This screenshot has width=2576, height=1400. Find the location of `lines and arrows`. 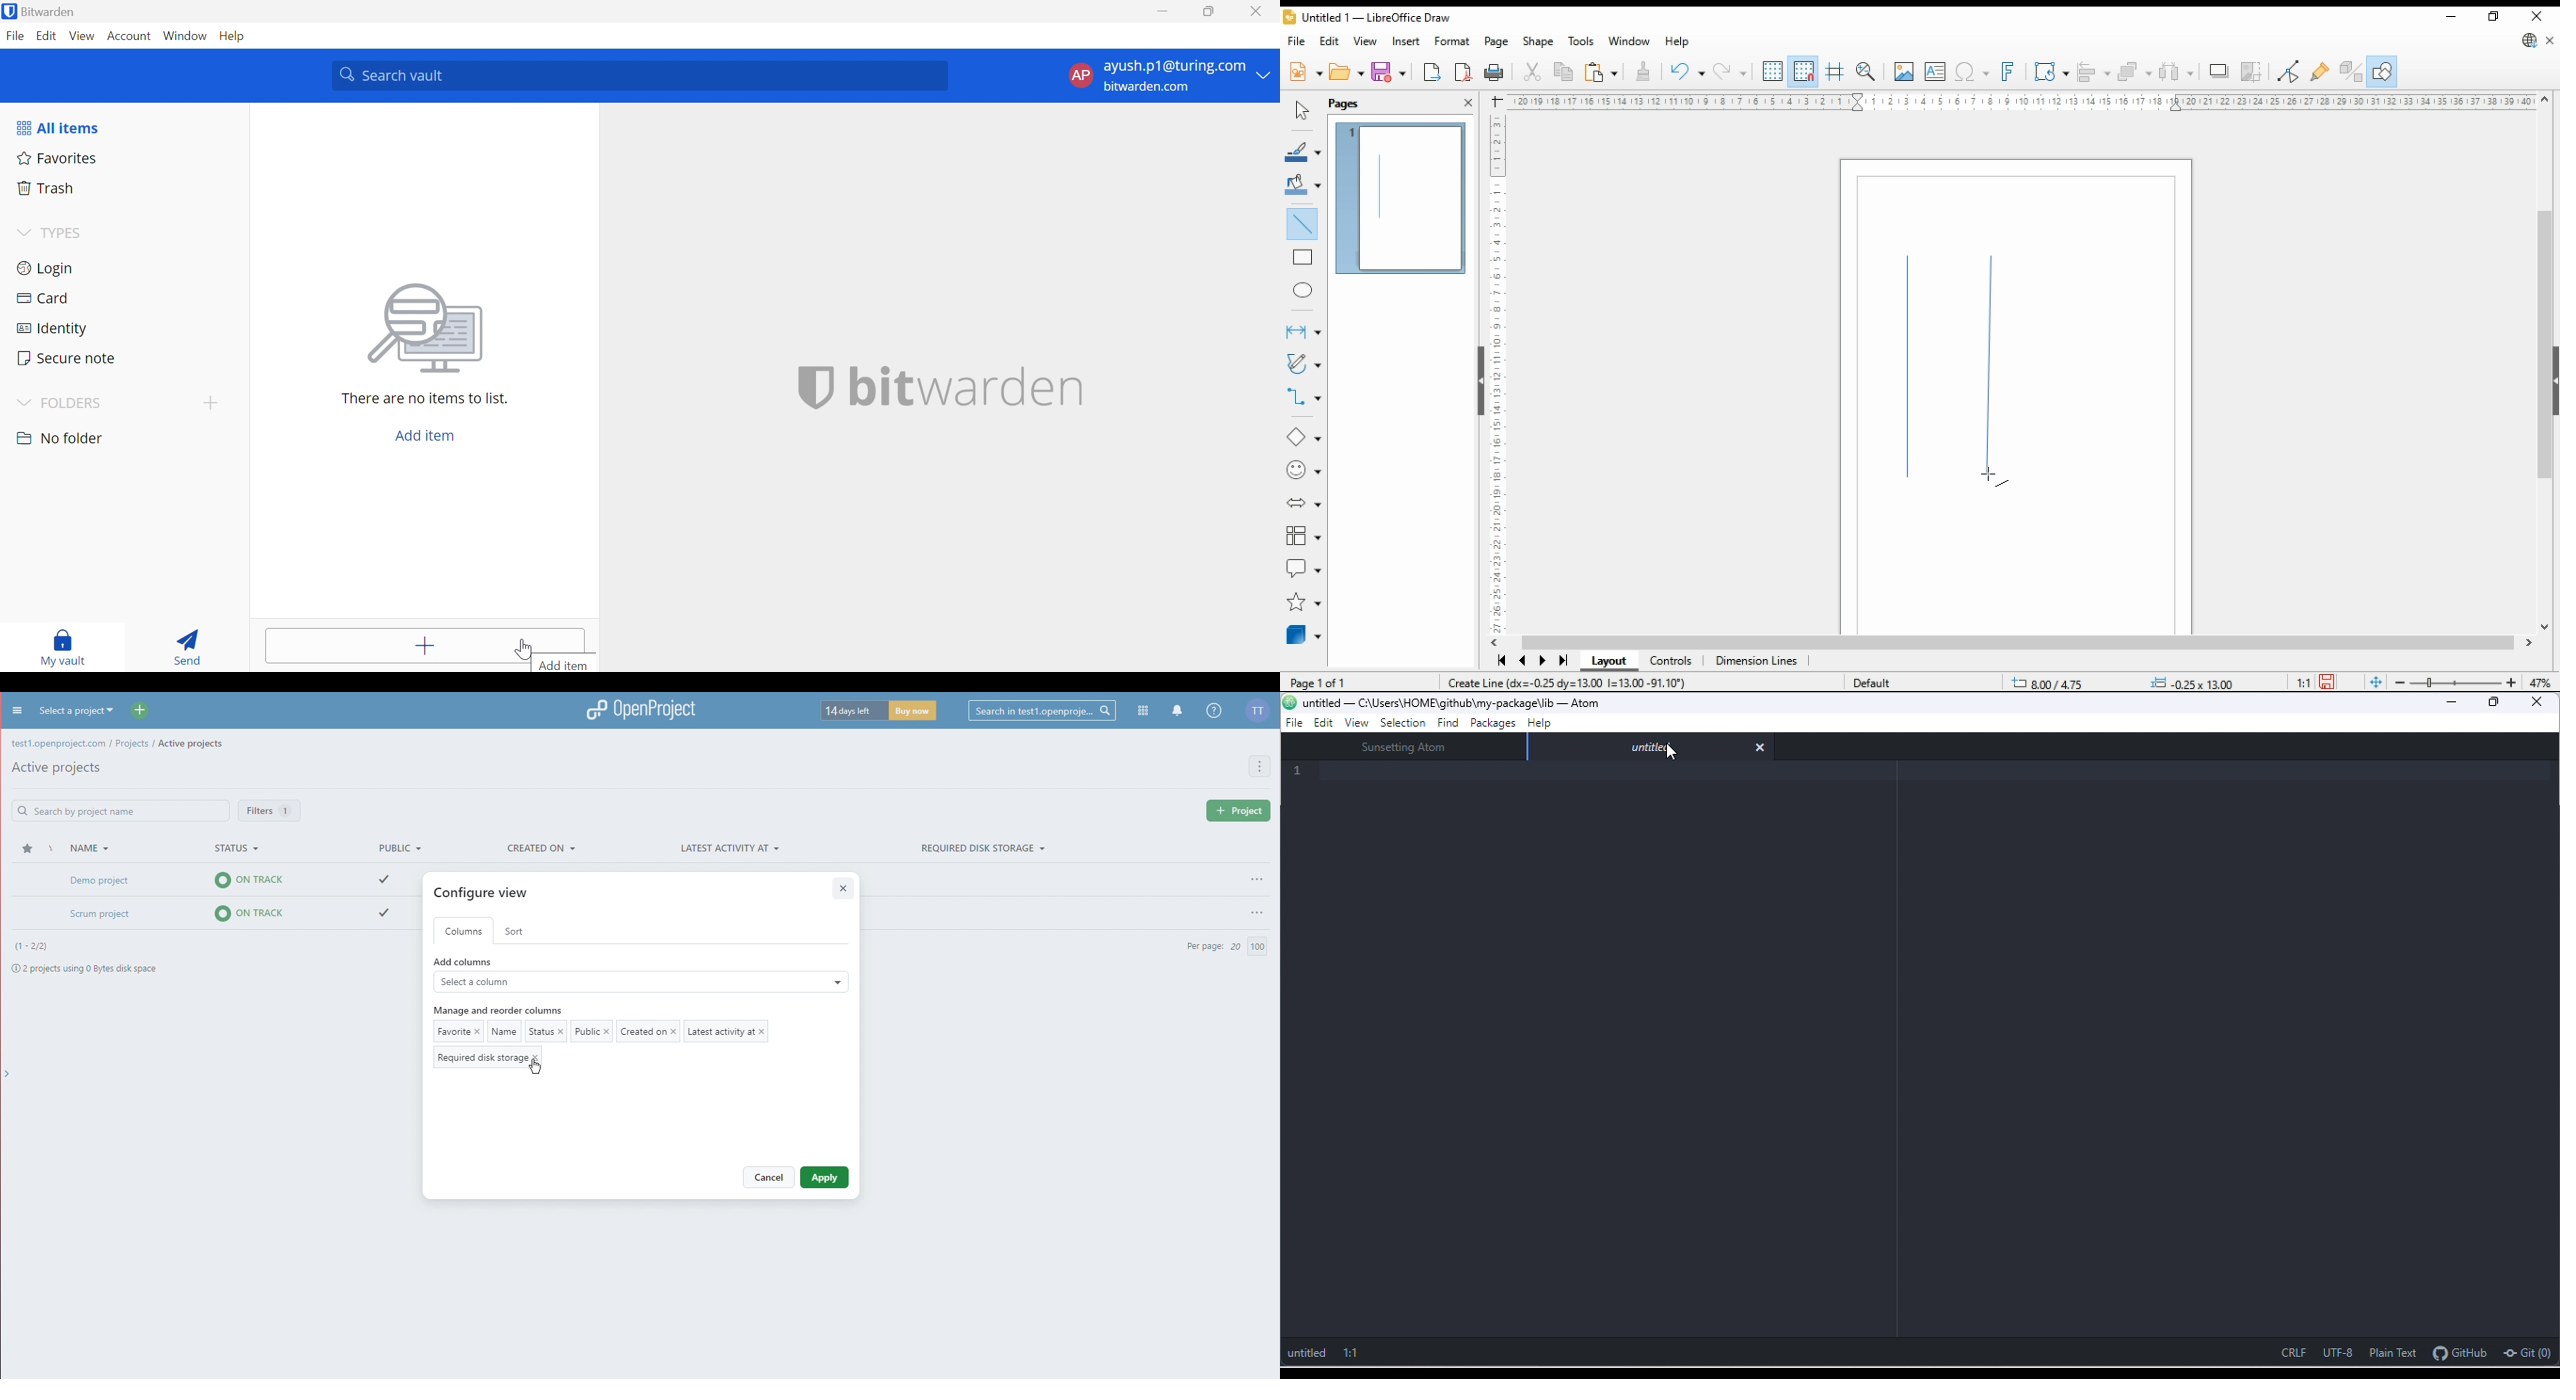

lines and arrows is located at coordinates (1303, 331).